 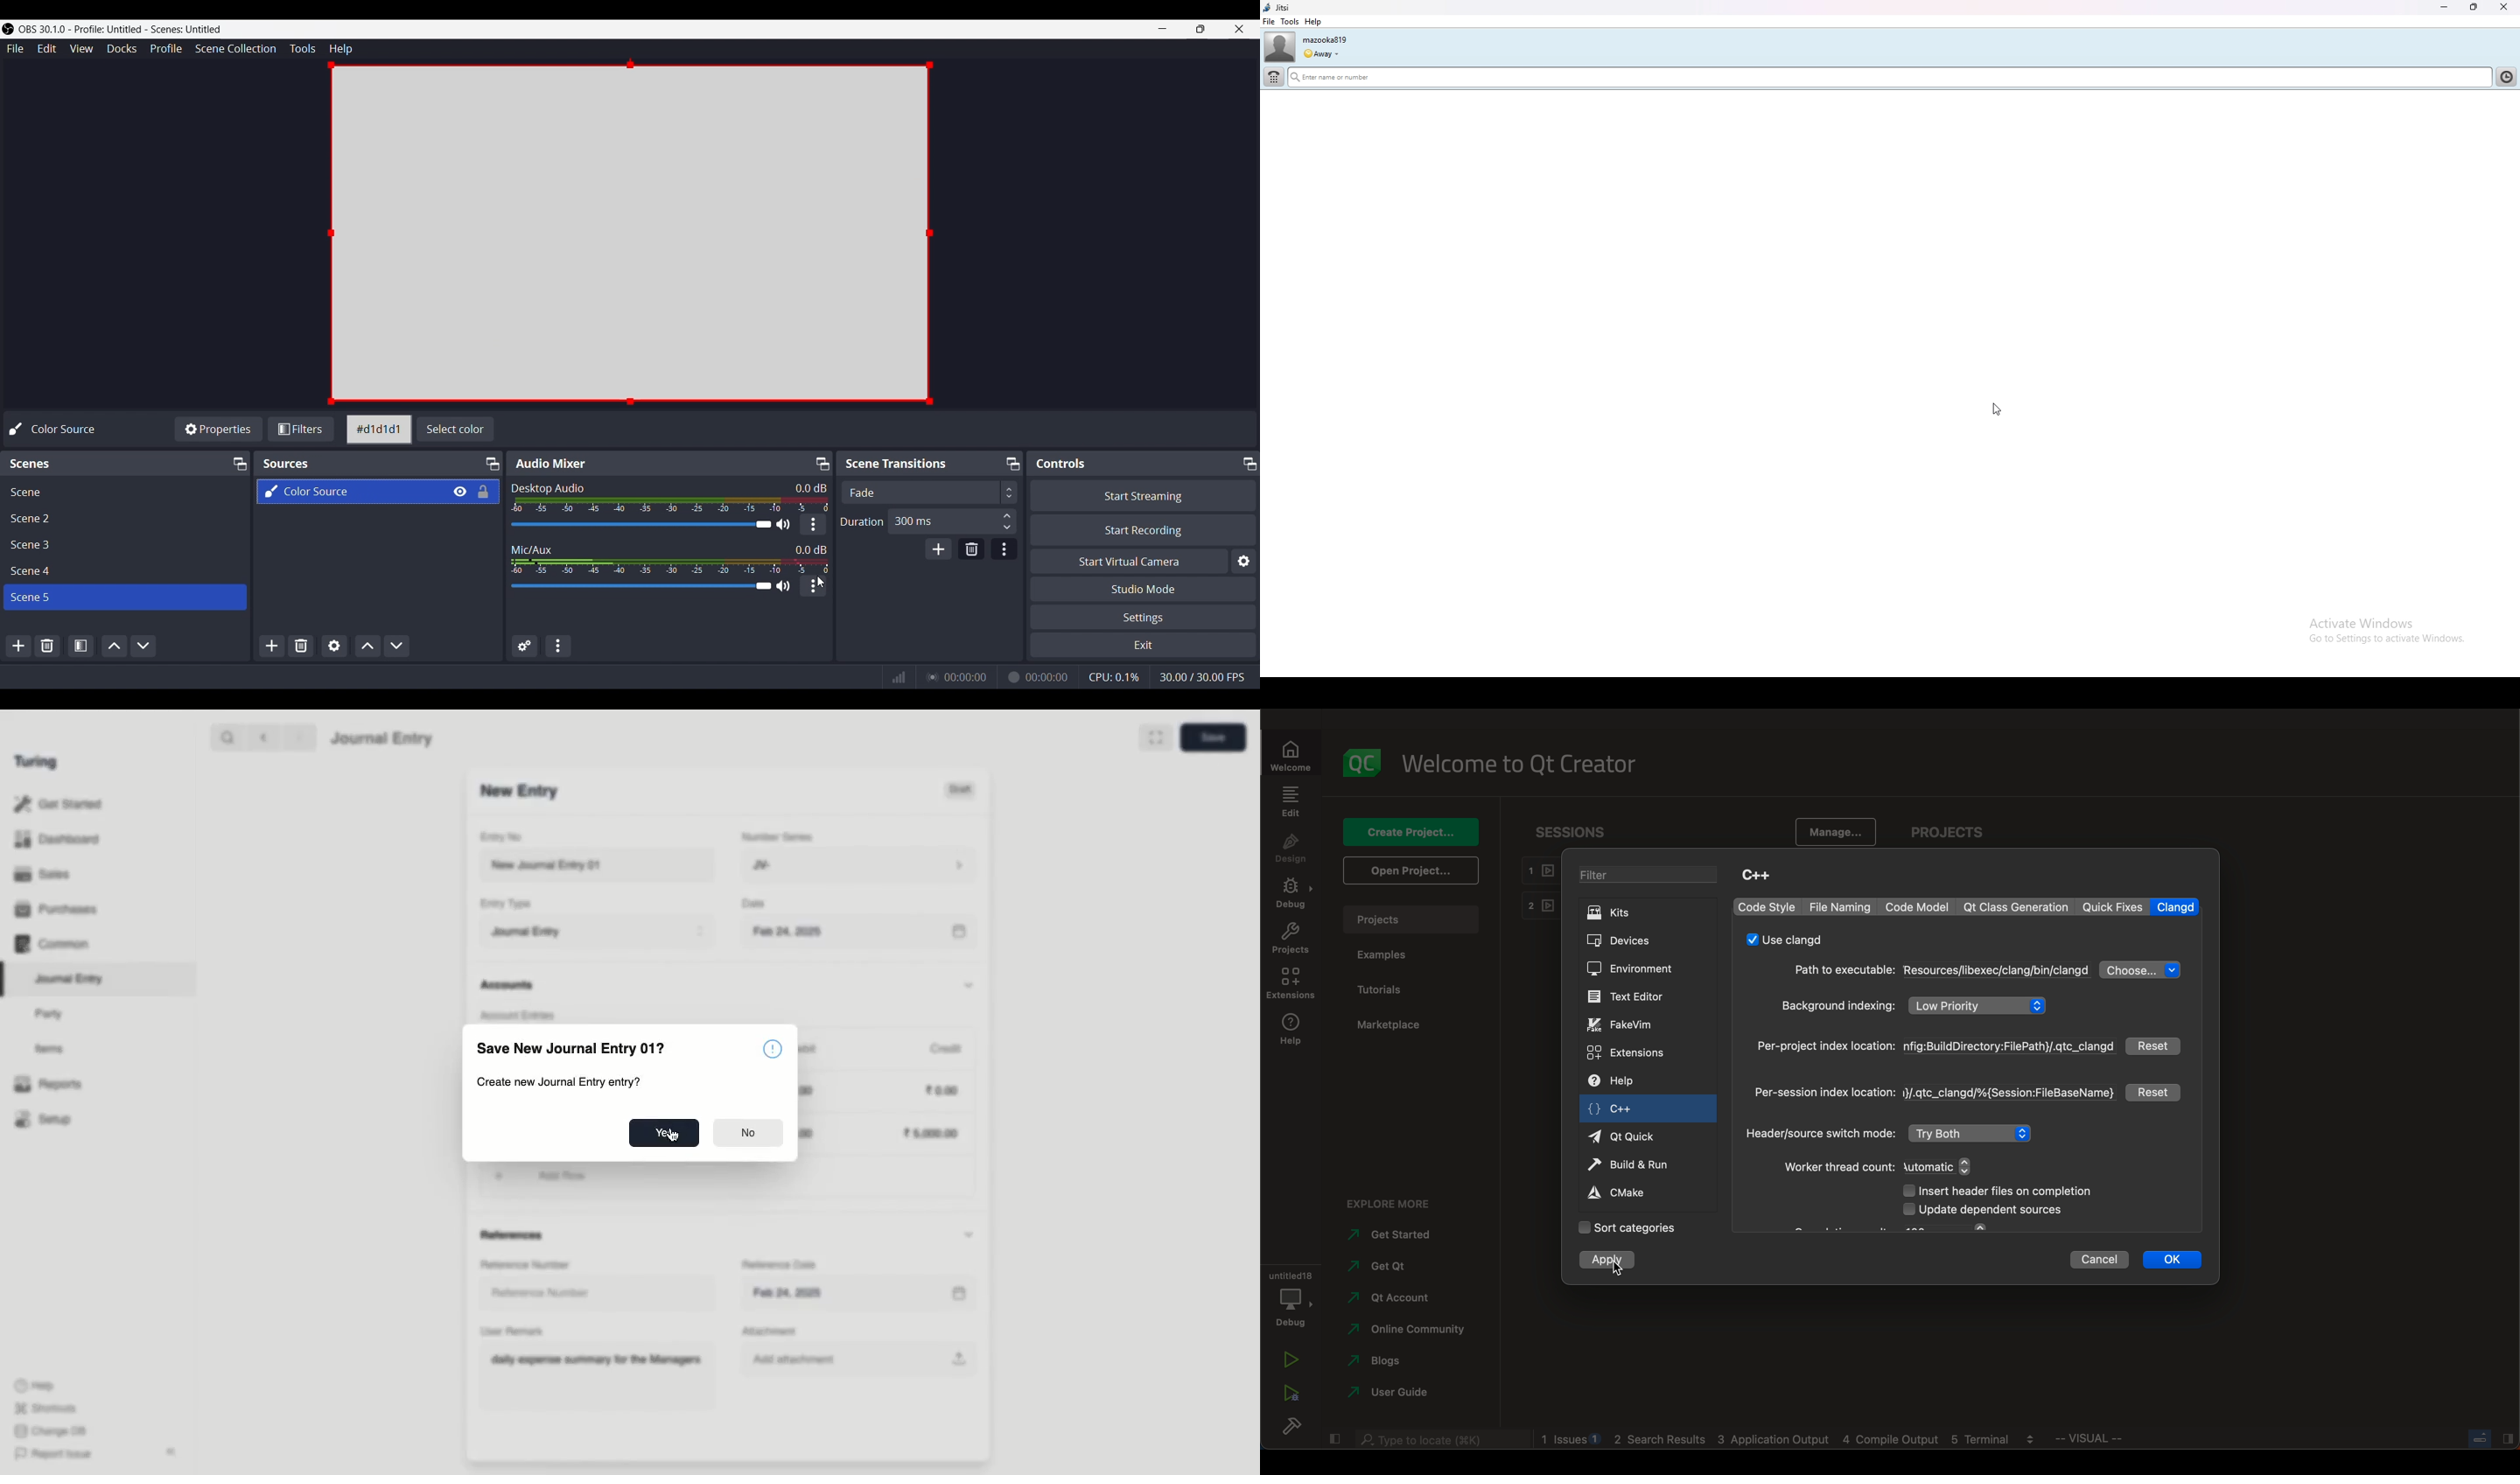 I want to click on search bar, so click(x=1782, y=79).